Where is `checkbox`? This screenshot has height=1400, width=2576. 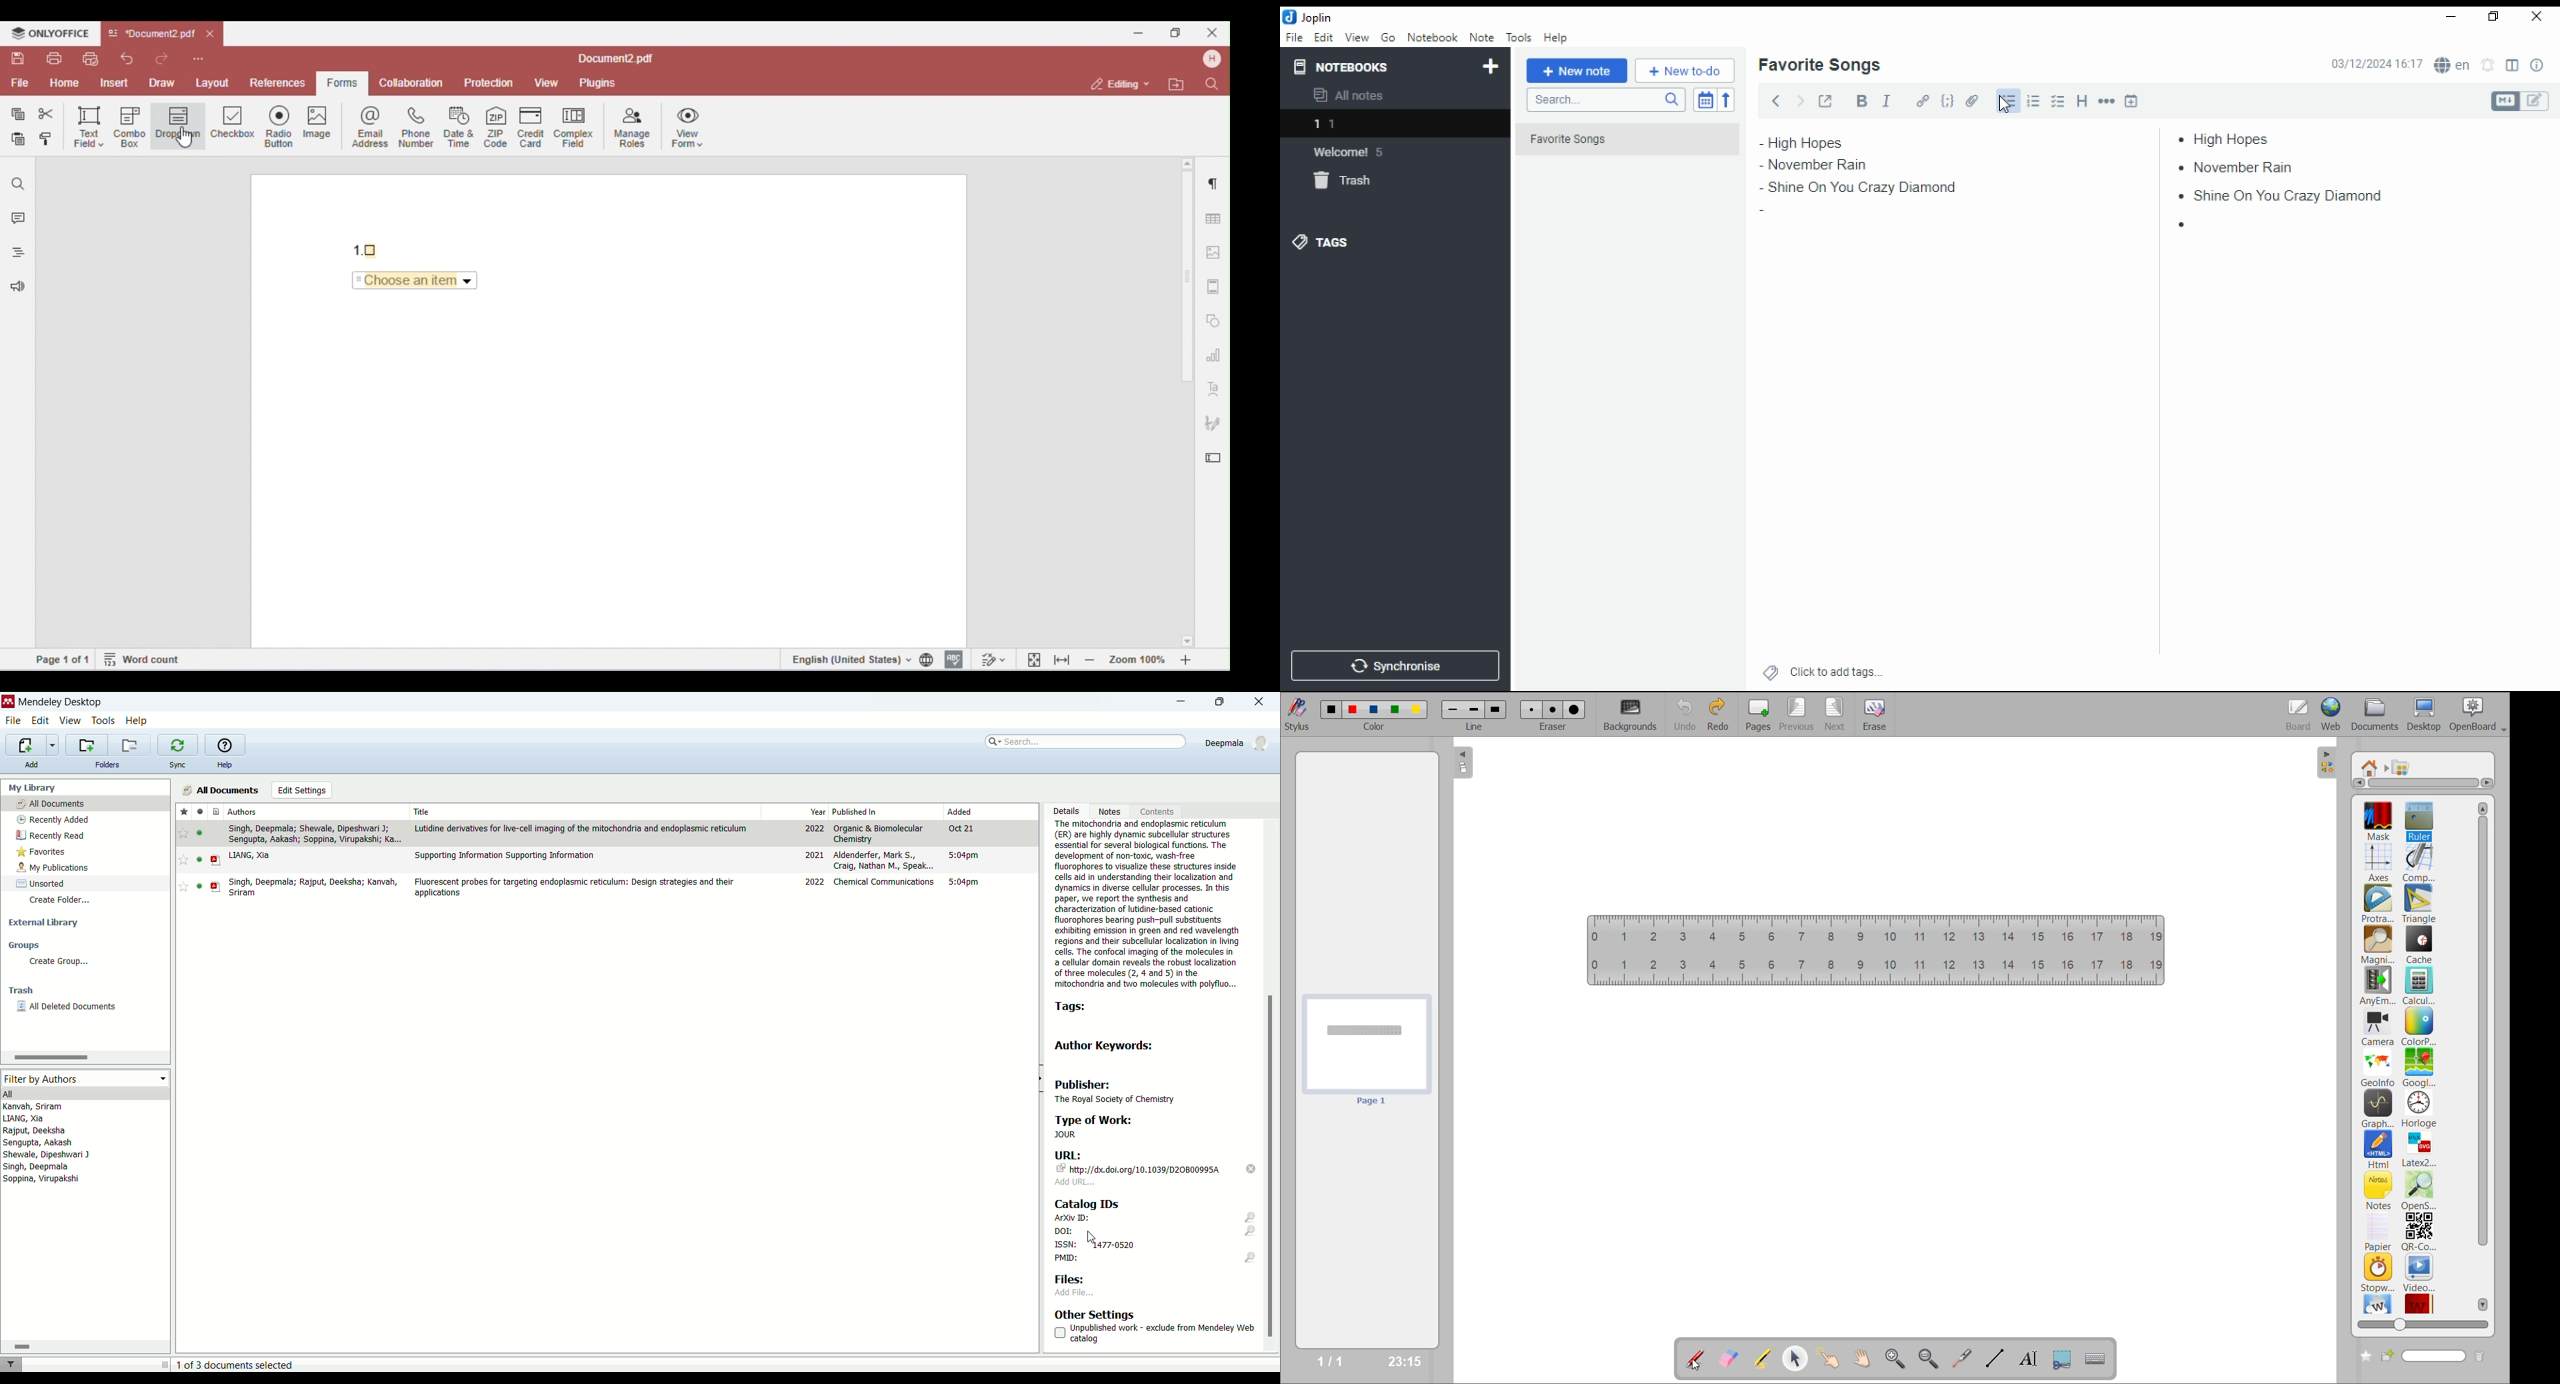 checkbox is located at coordinates (2056, 103).